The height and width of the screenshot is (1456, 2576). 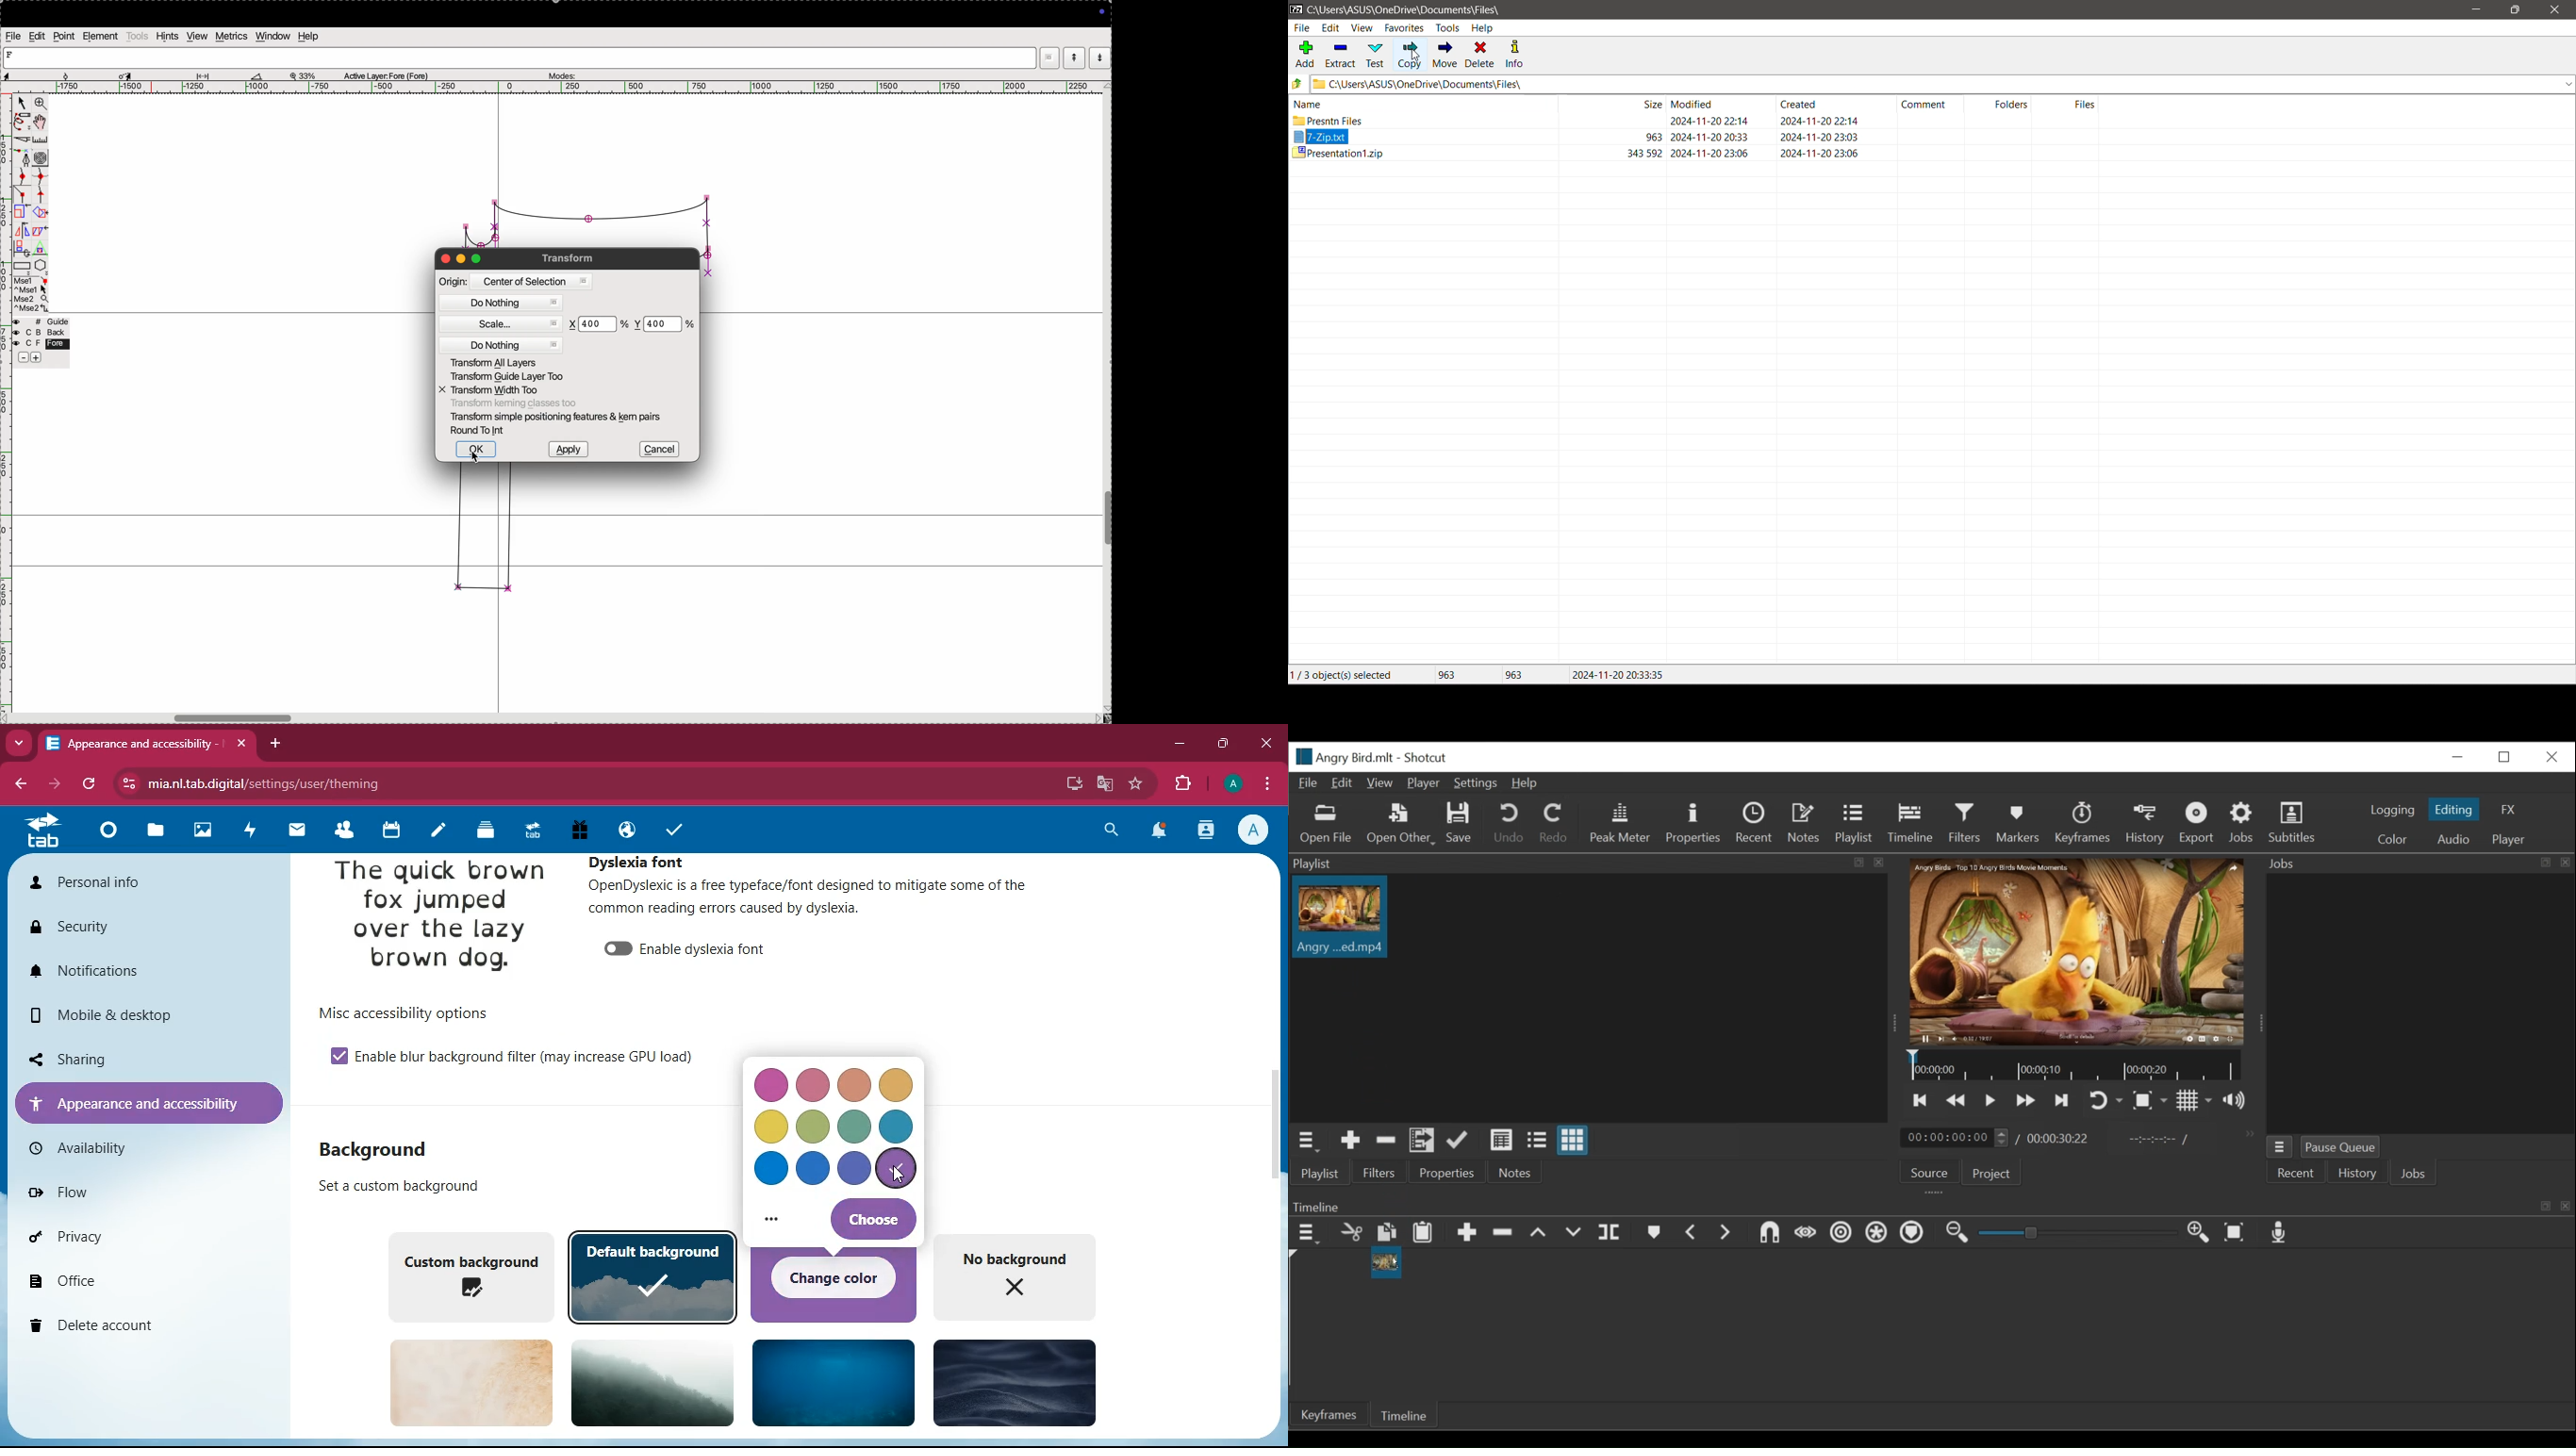 I want to click on Ripple all tracks, so click(x=1877, y=1234).